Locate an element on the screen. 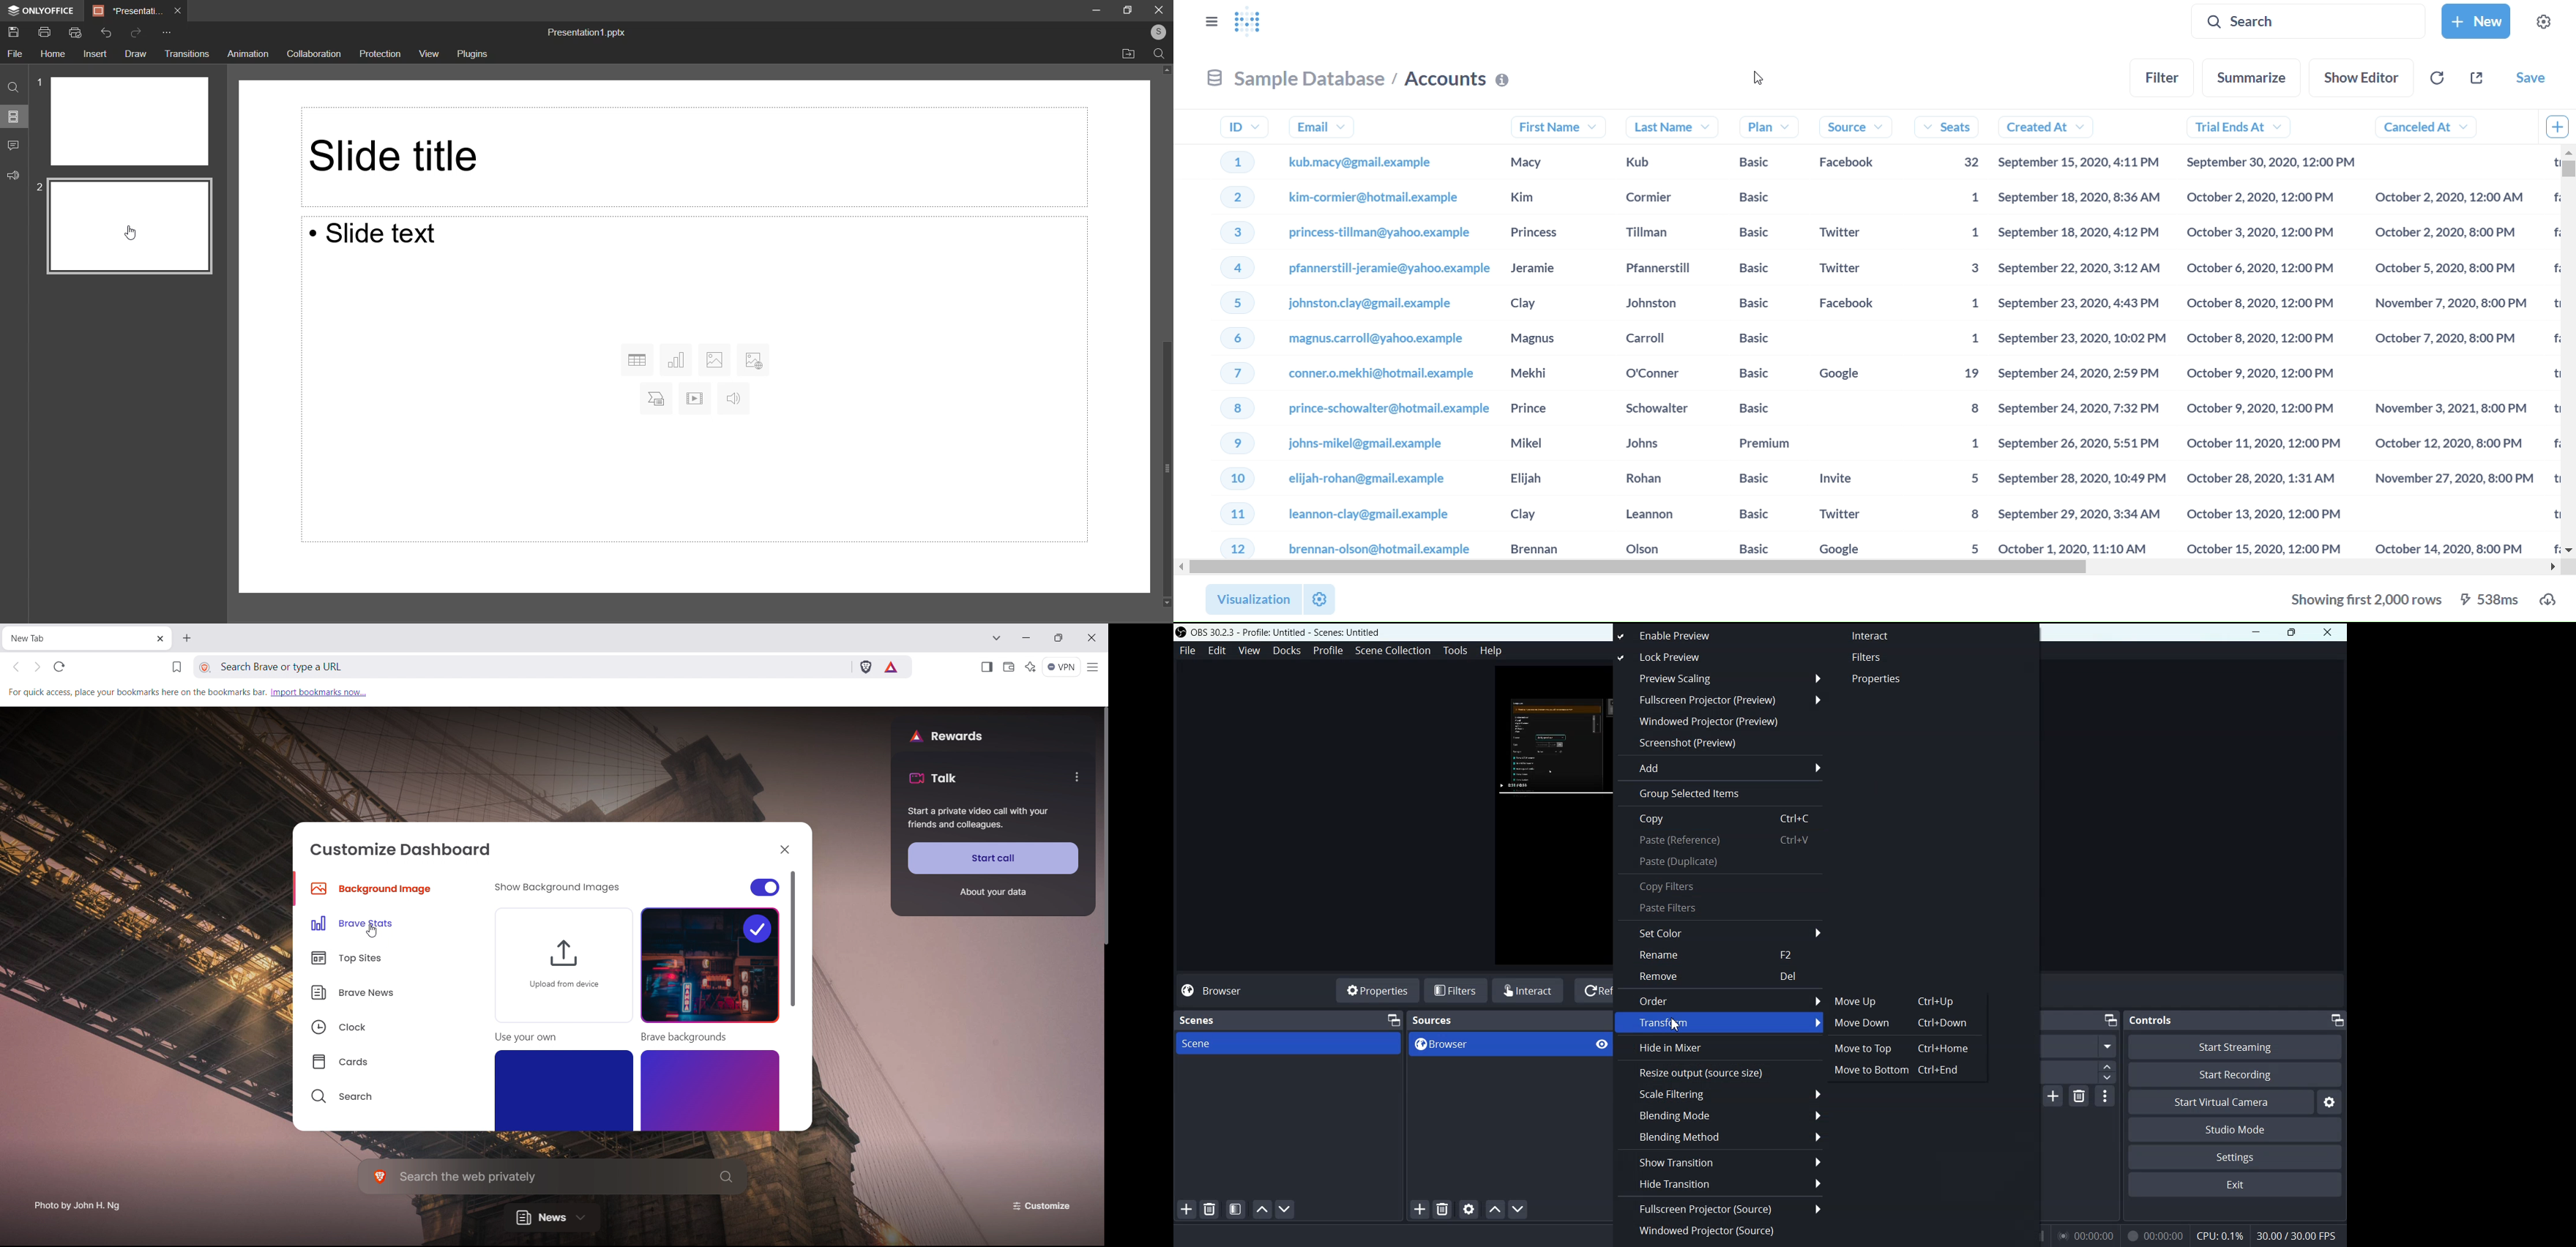 This screenshot has width=2576, height=1260. File is located at coordinates (1187, 650).